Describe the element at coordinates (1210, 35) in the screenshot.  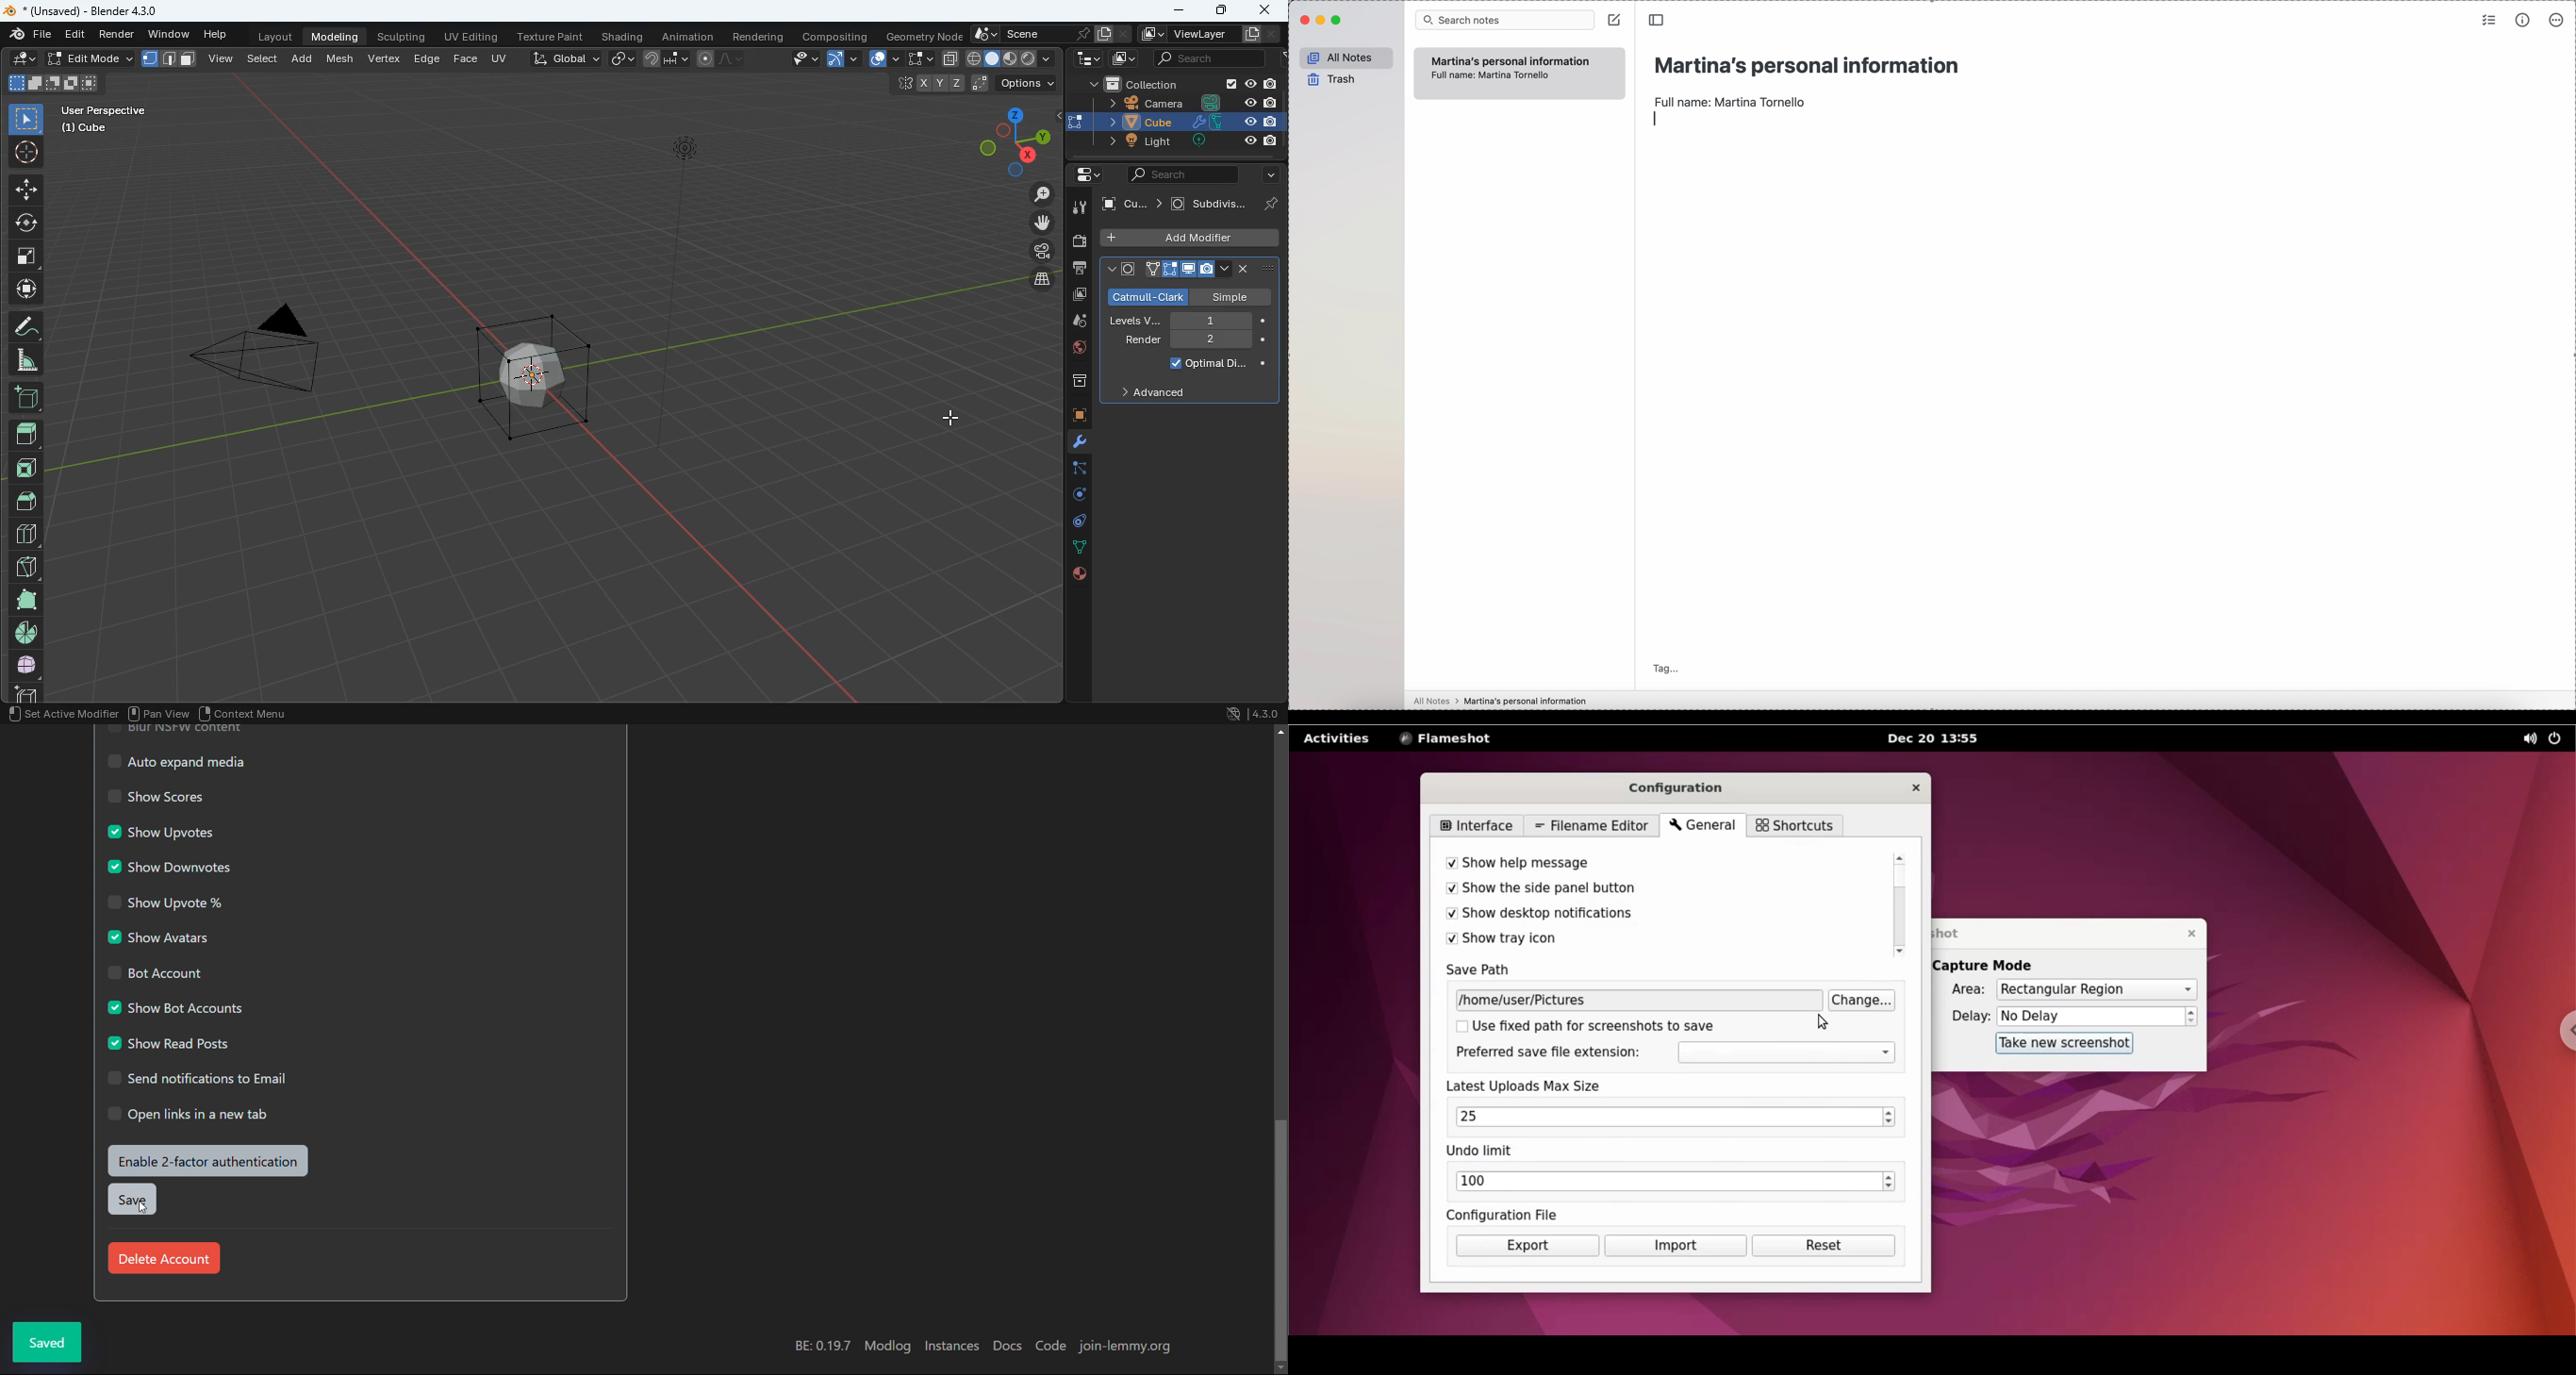
I see `viewlayer` at that location.